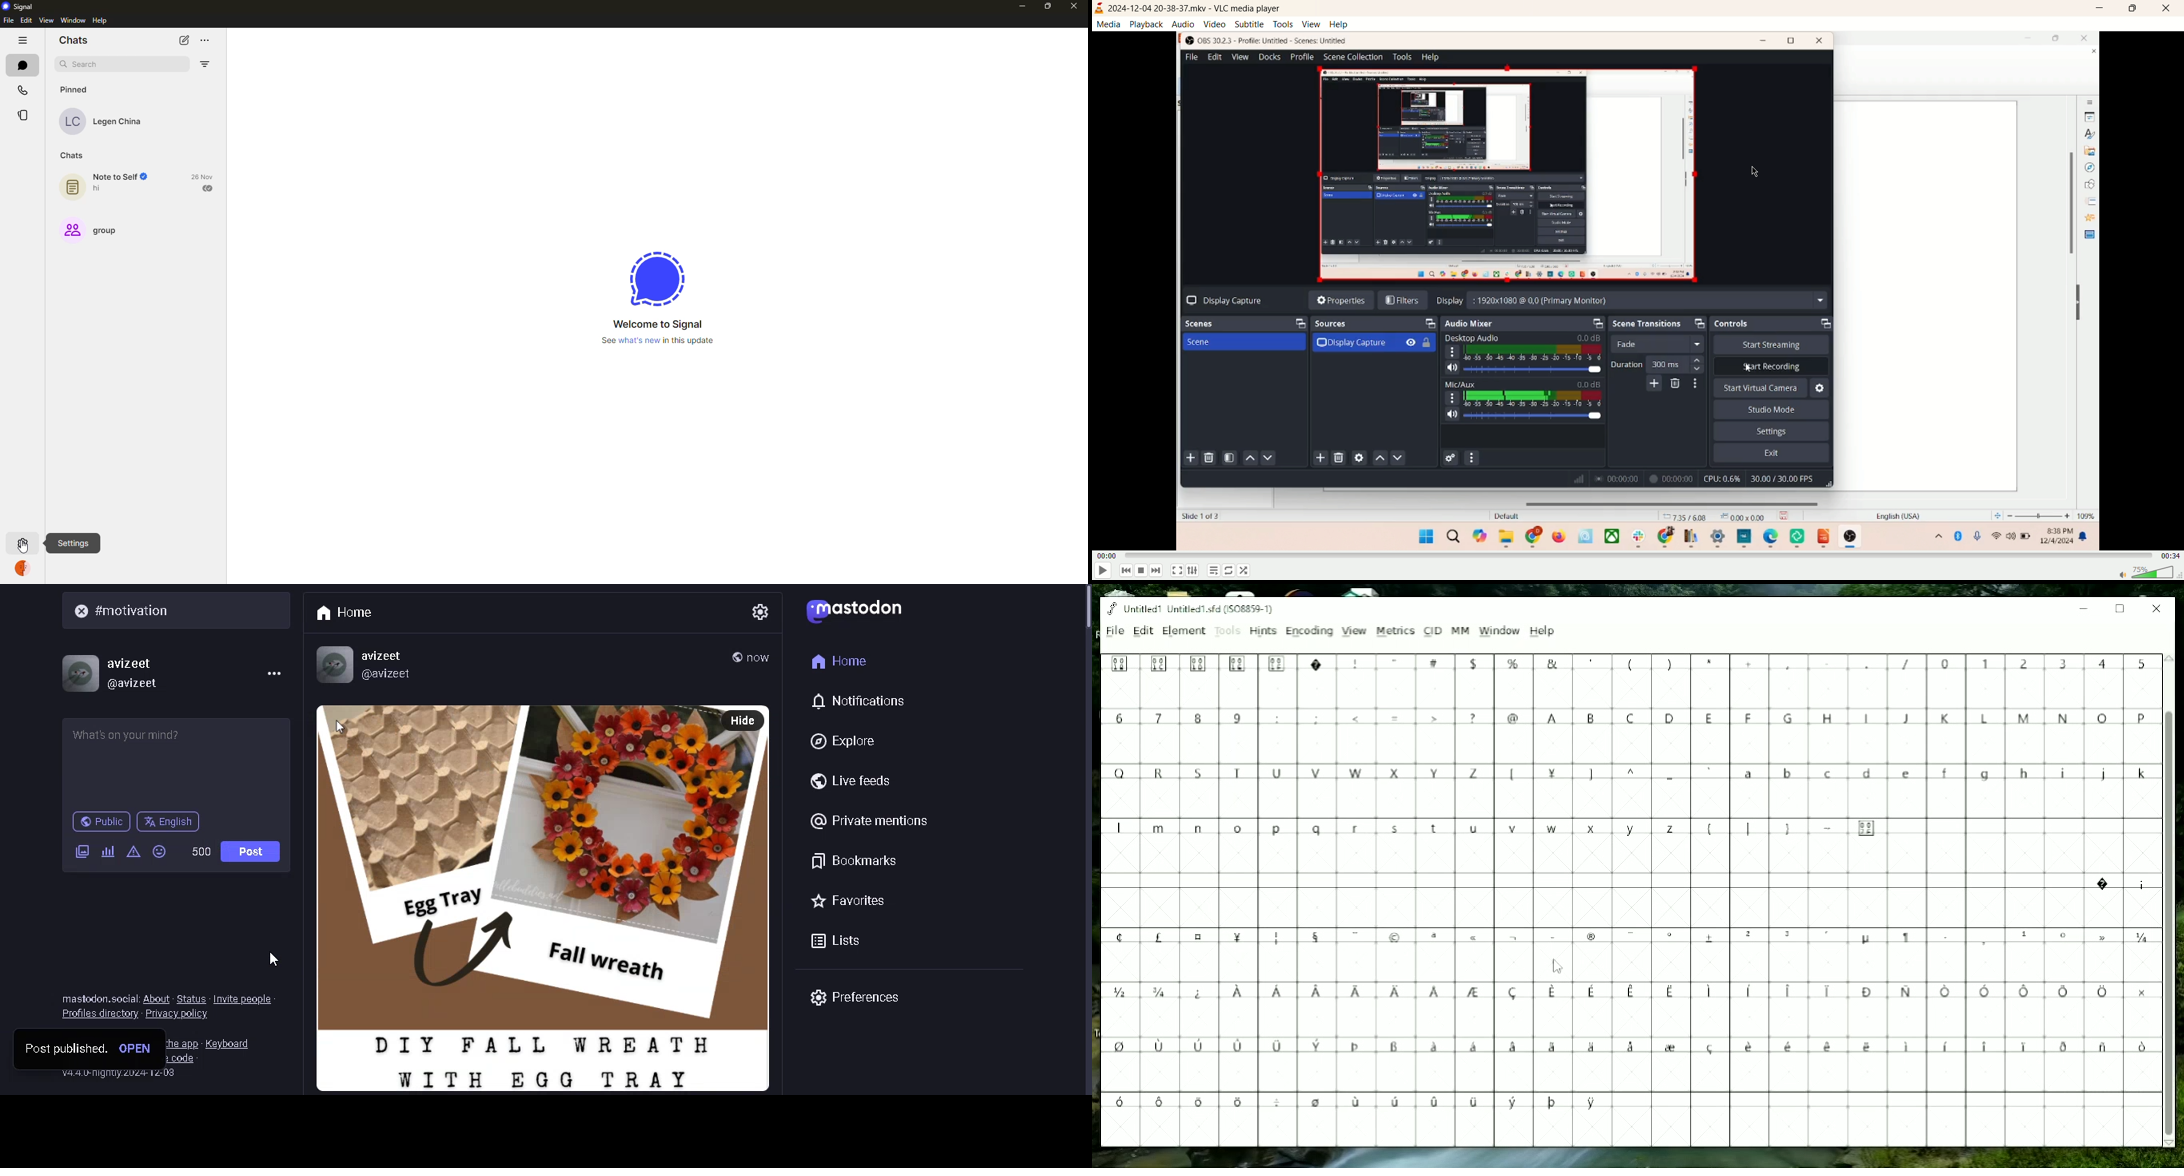  I want to click on What's on your mind?, so click(175, 765).